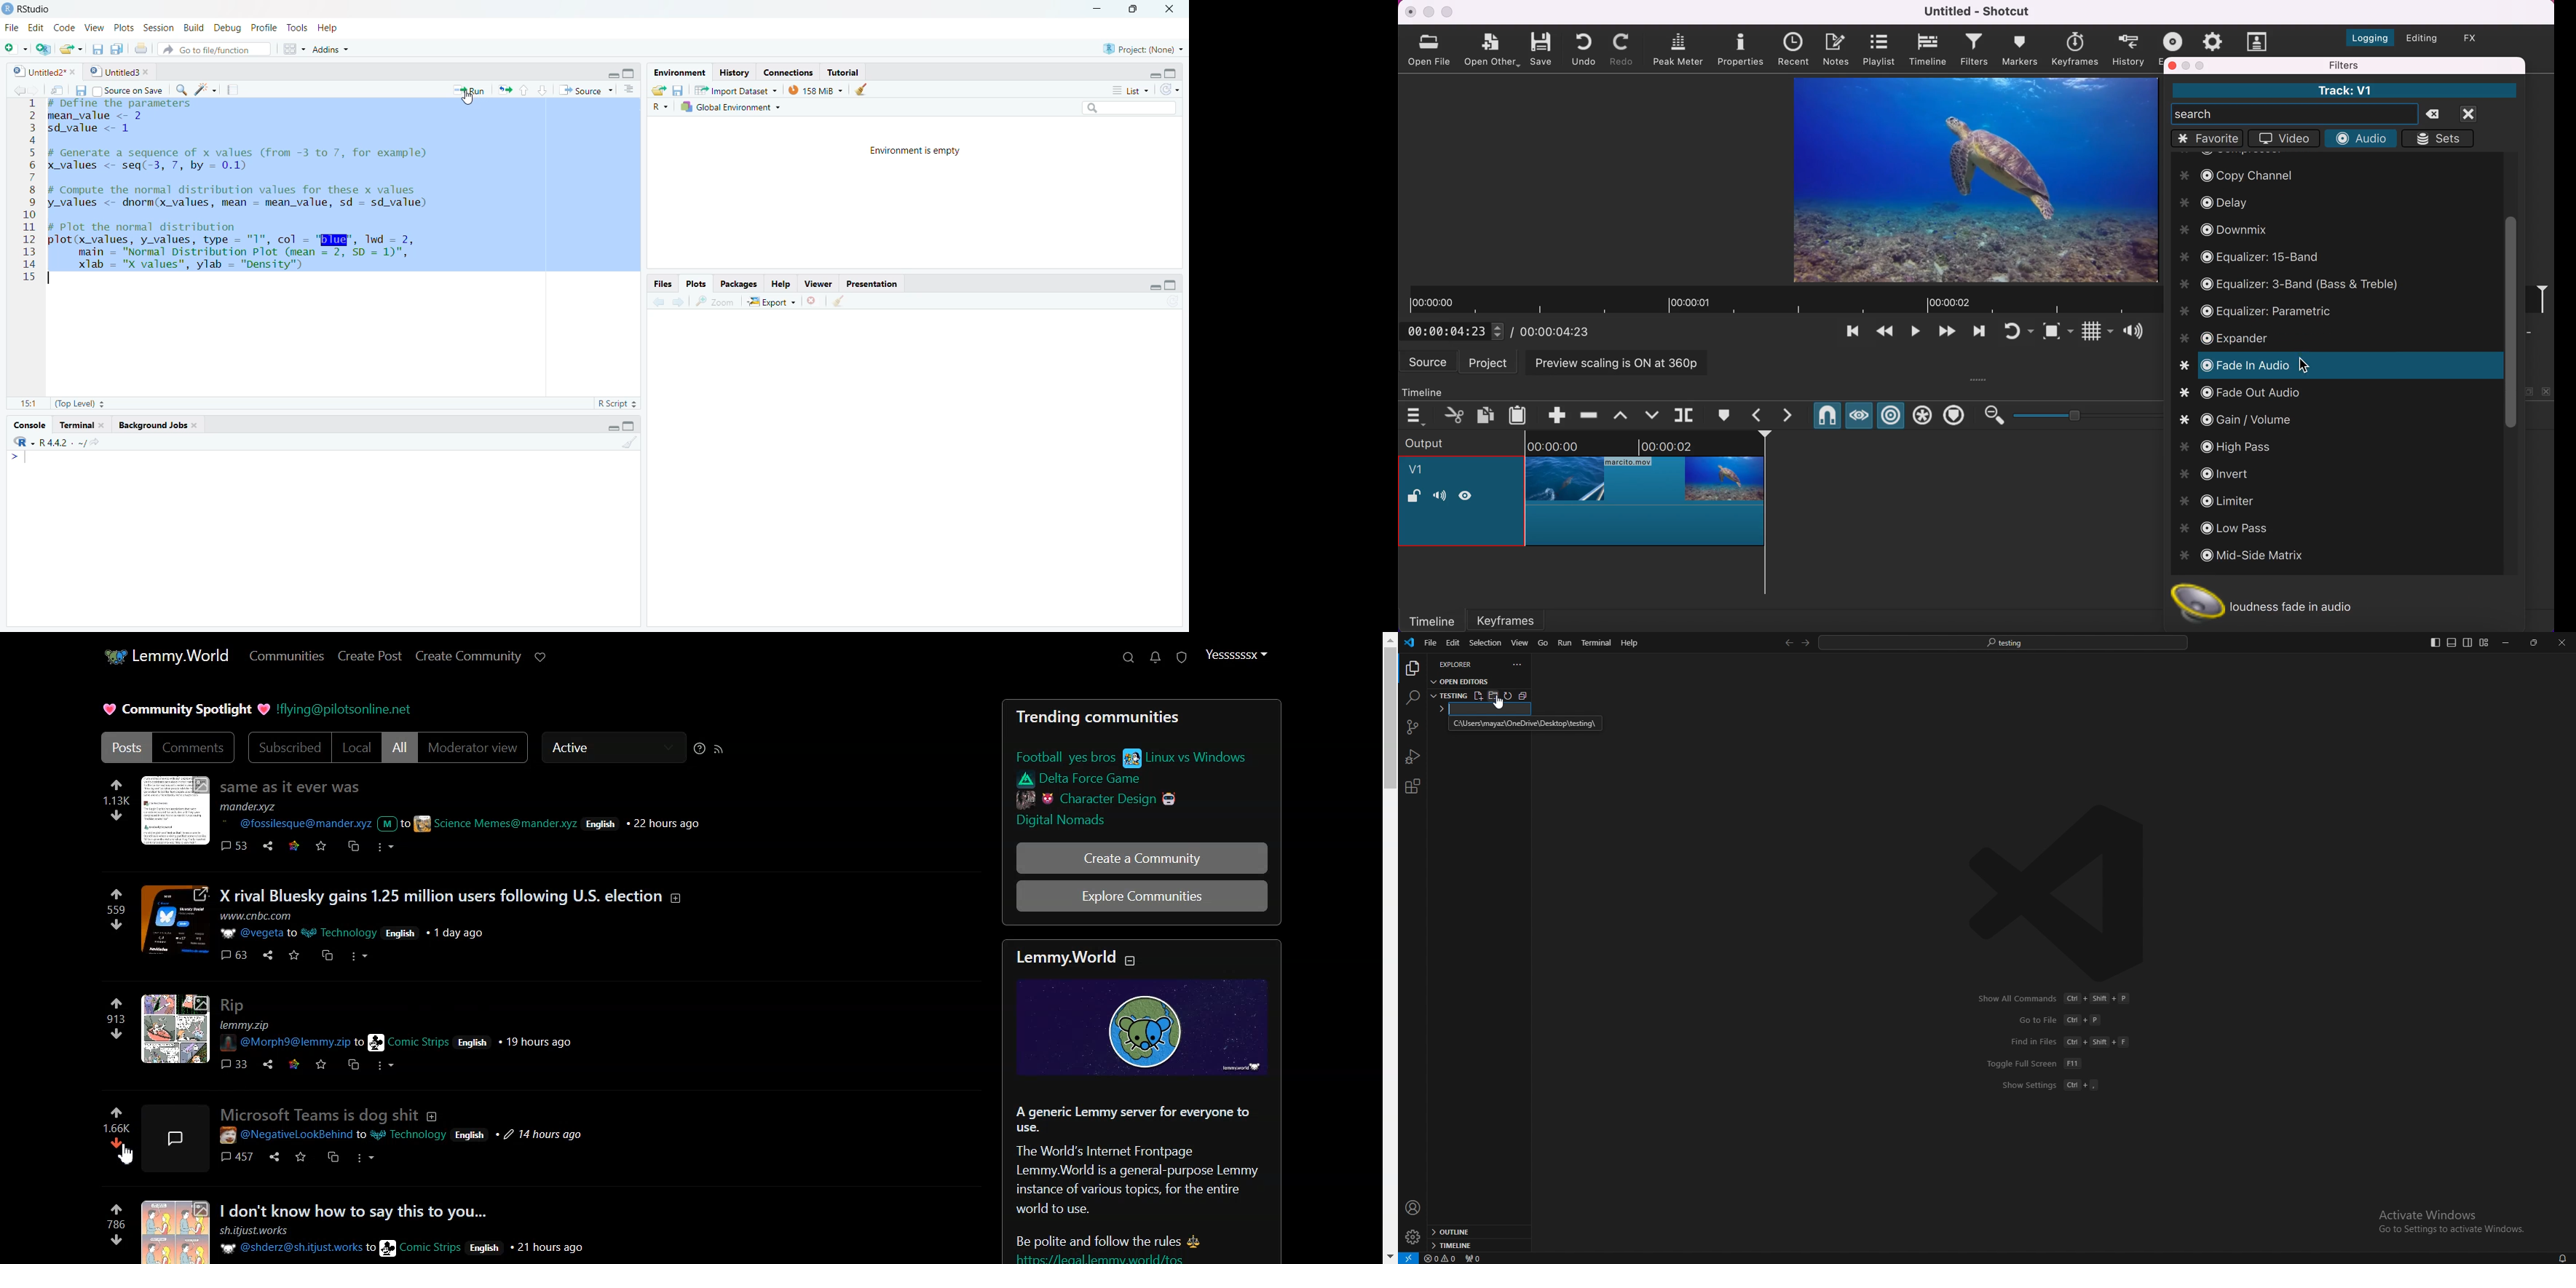 The height and width of the screenshot is (1288, 2576). I want to click on preview scaling is on at 360p, so click(1622, 362).